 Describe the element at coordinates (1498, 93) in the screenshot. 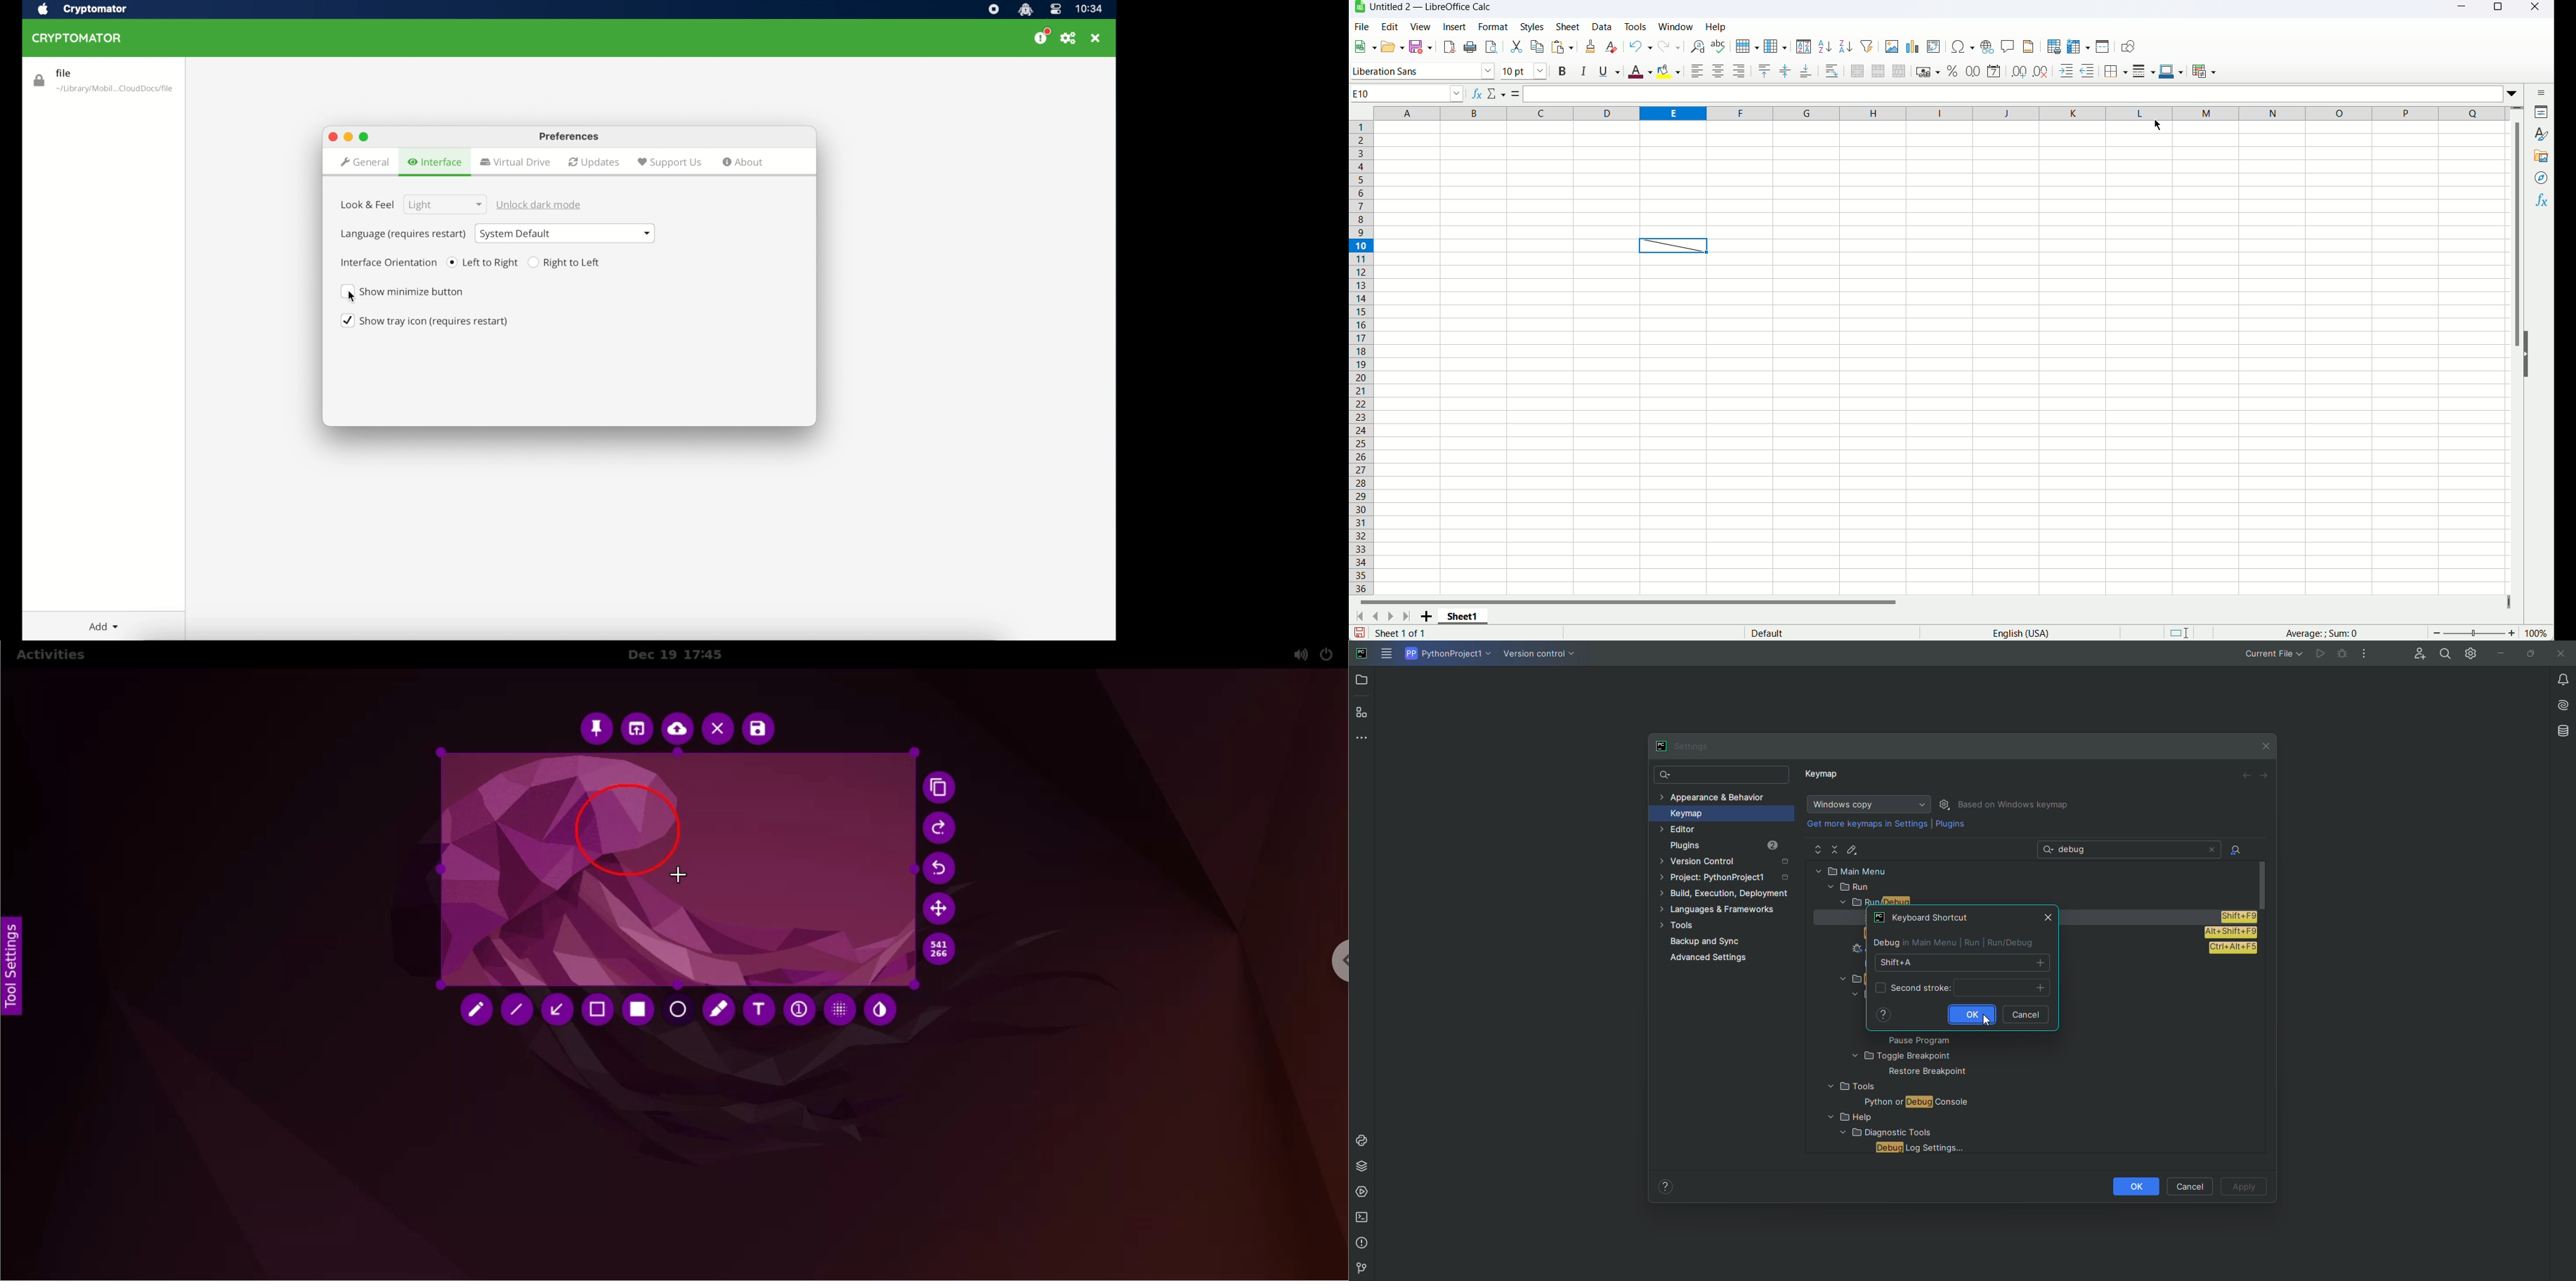

I see `Select function` at that location.